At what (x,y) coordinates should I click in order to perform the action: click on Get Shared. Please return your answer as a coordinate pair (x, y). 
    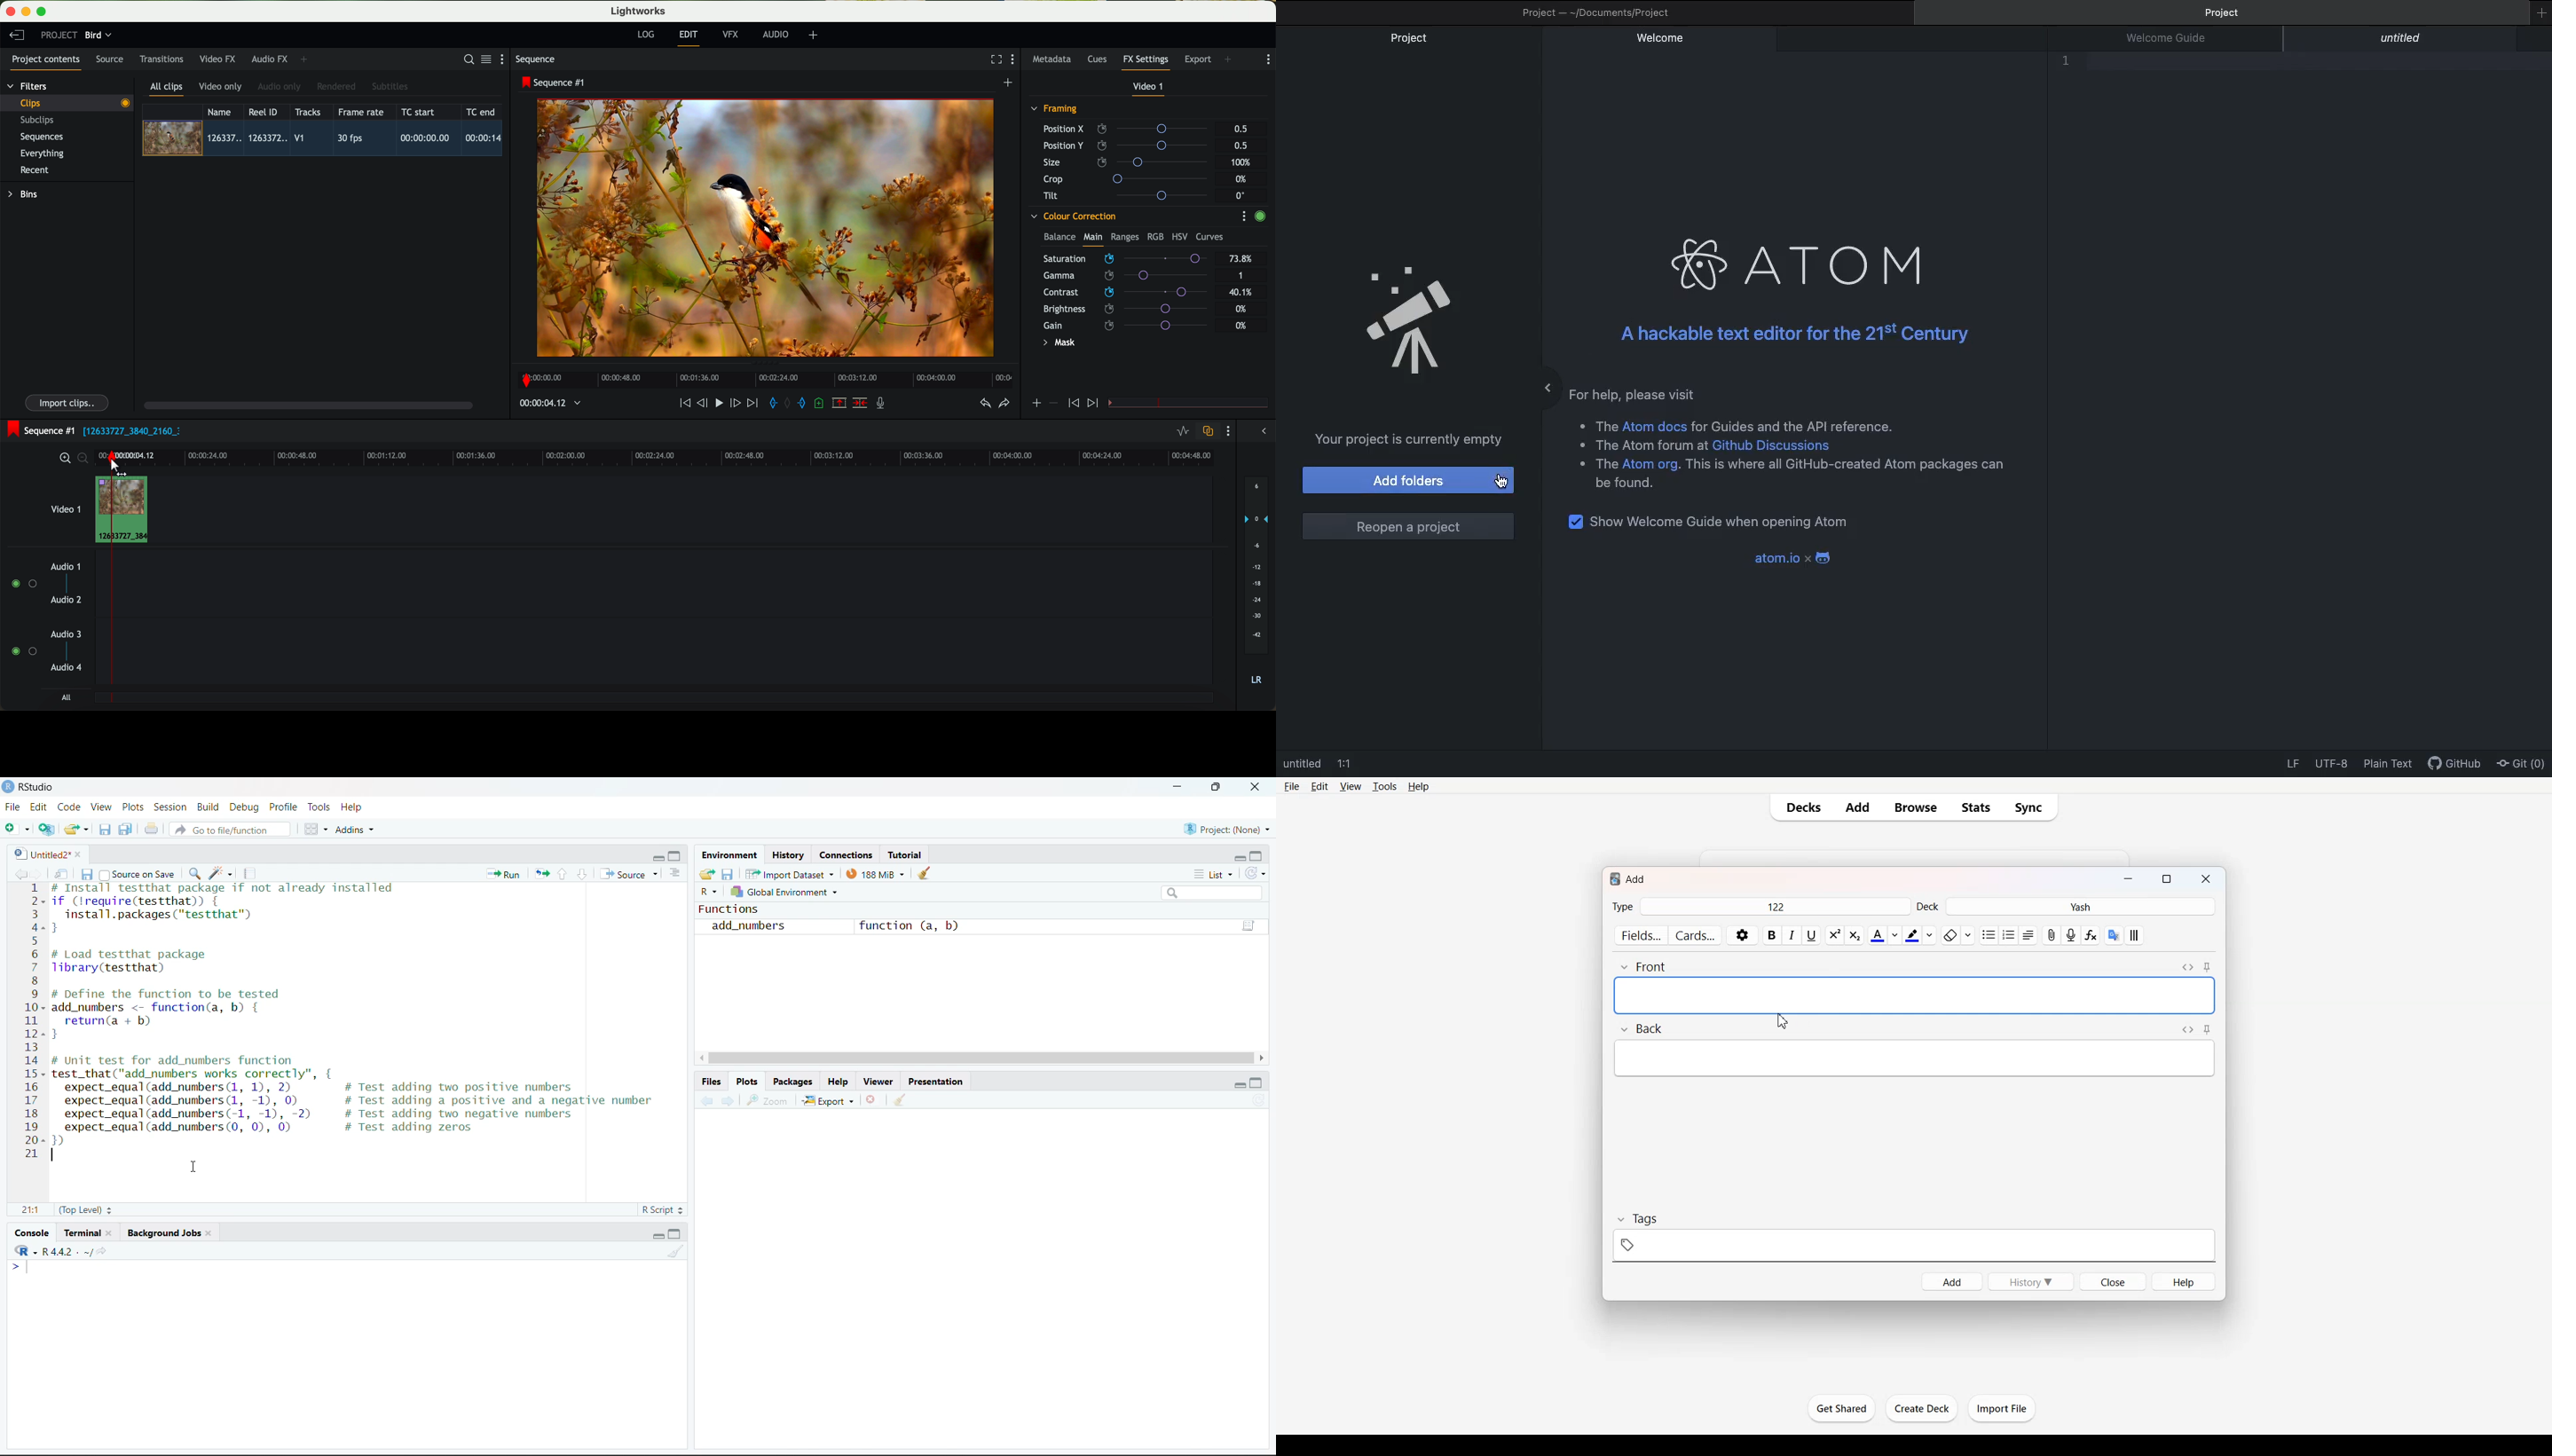
    Looking at the image, I should click on (1840, 1408).